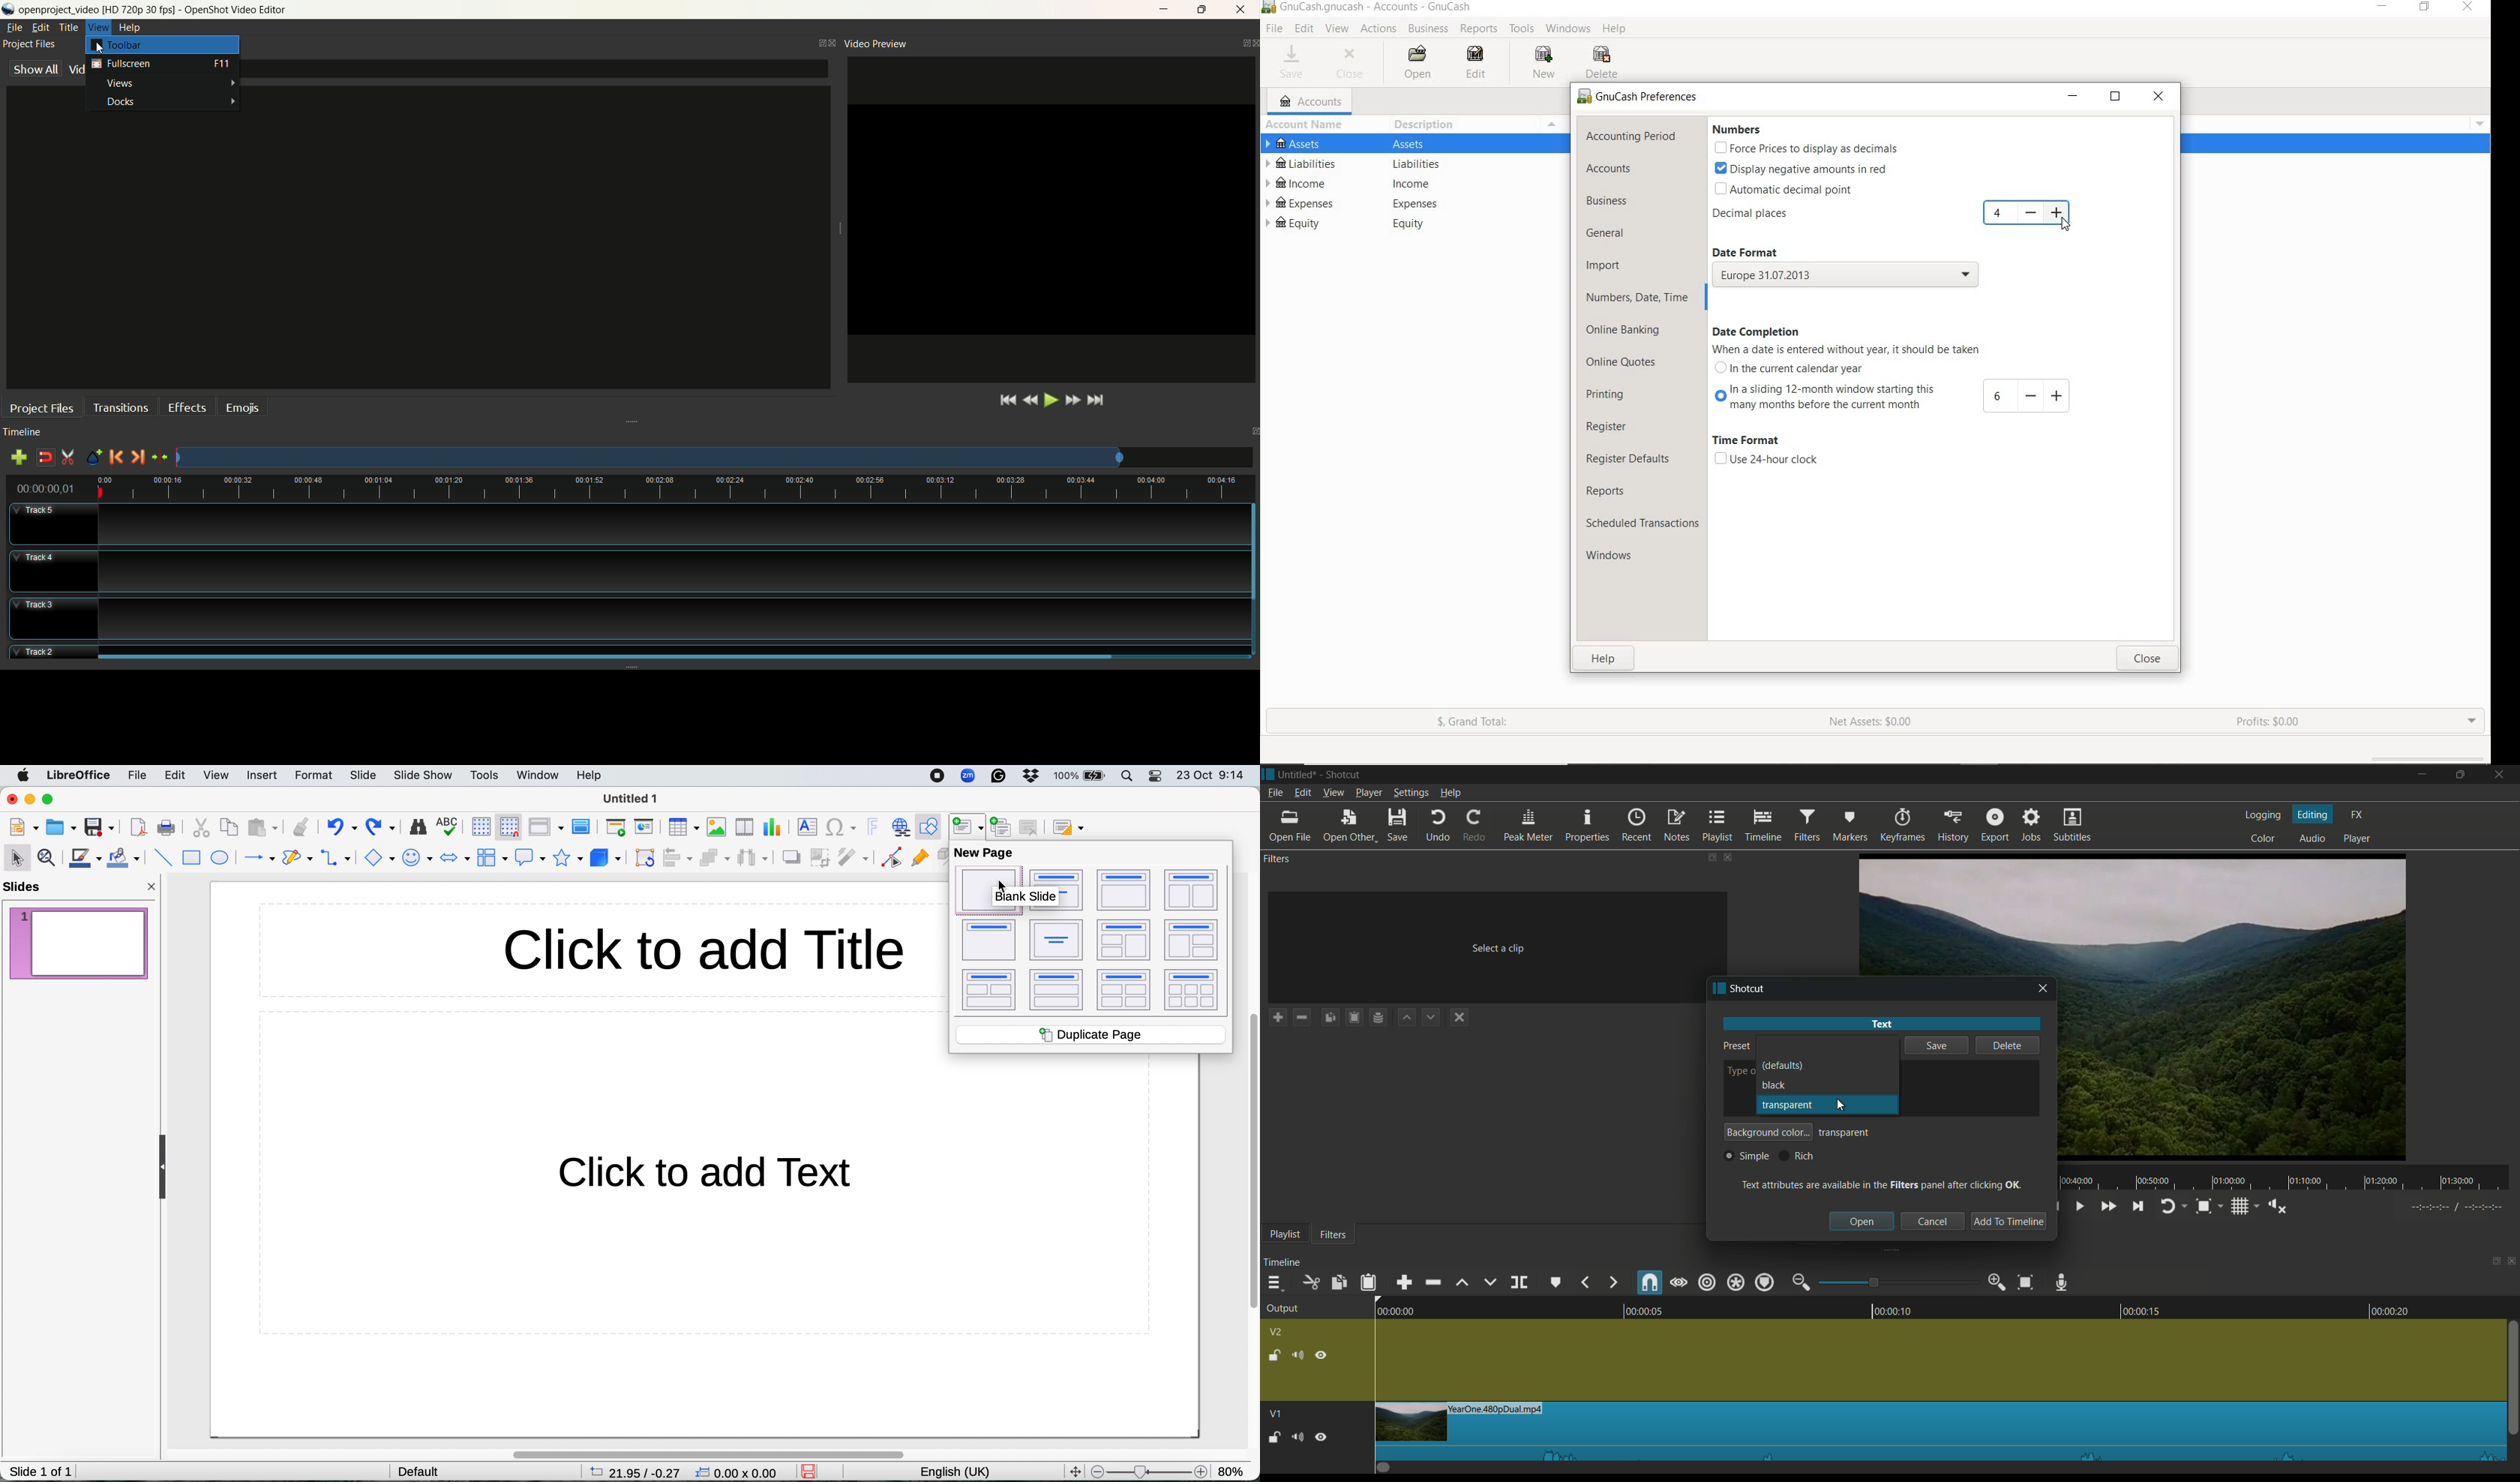 This screenshot has width=2520, height=1484. Describe the element at coordinates (1405, 1018) in the screenshot. I see `up` at that location.